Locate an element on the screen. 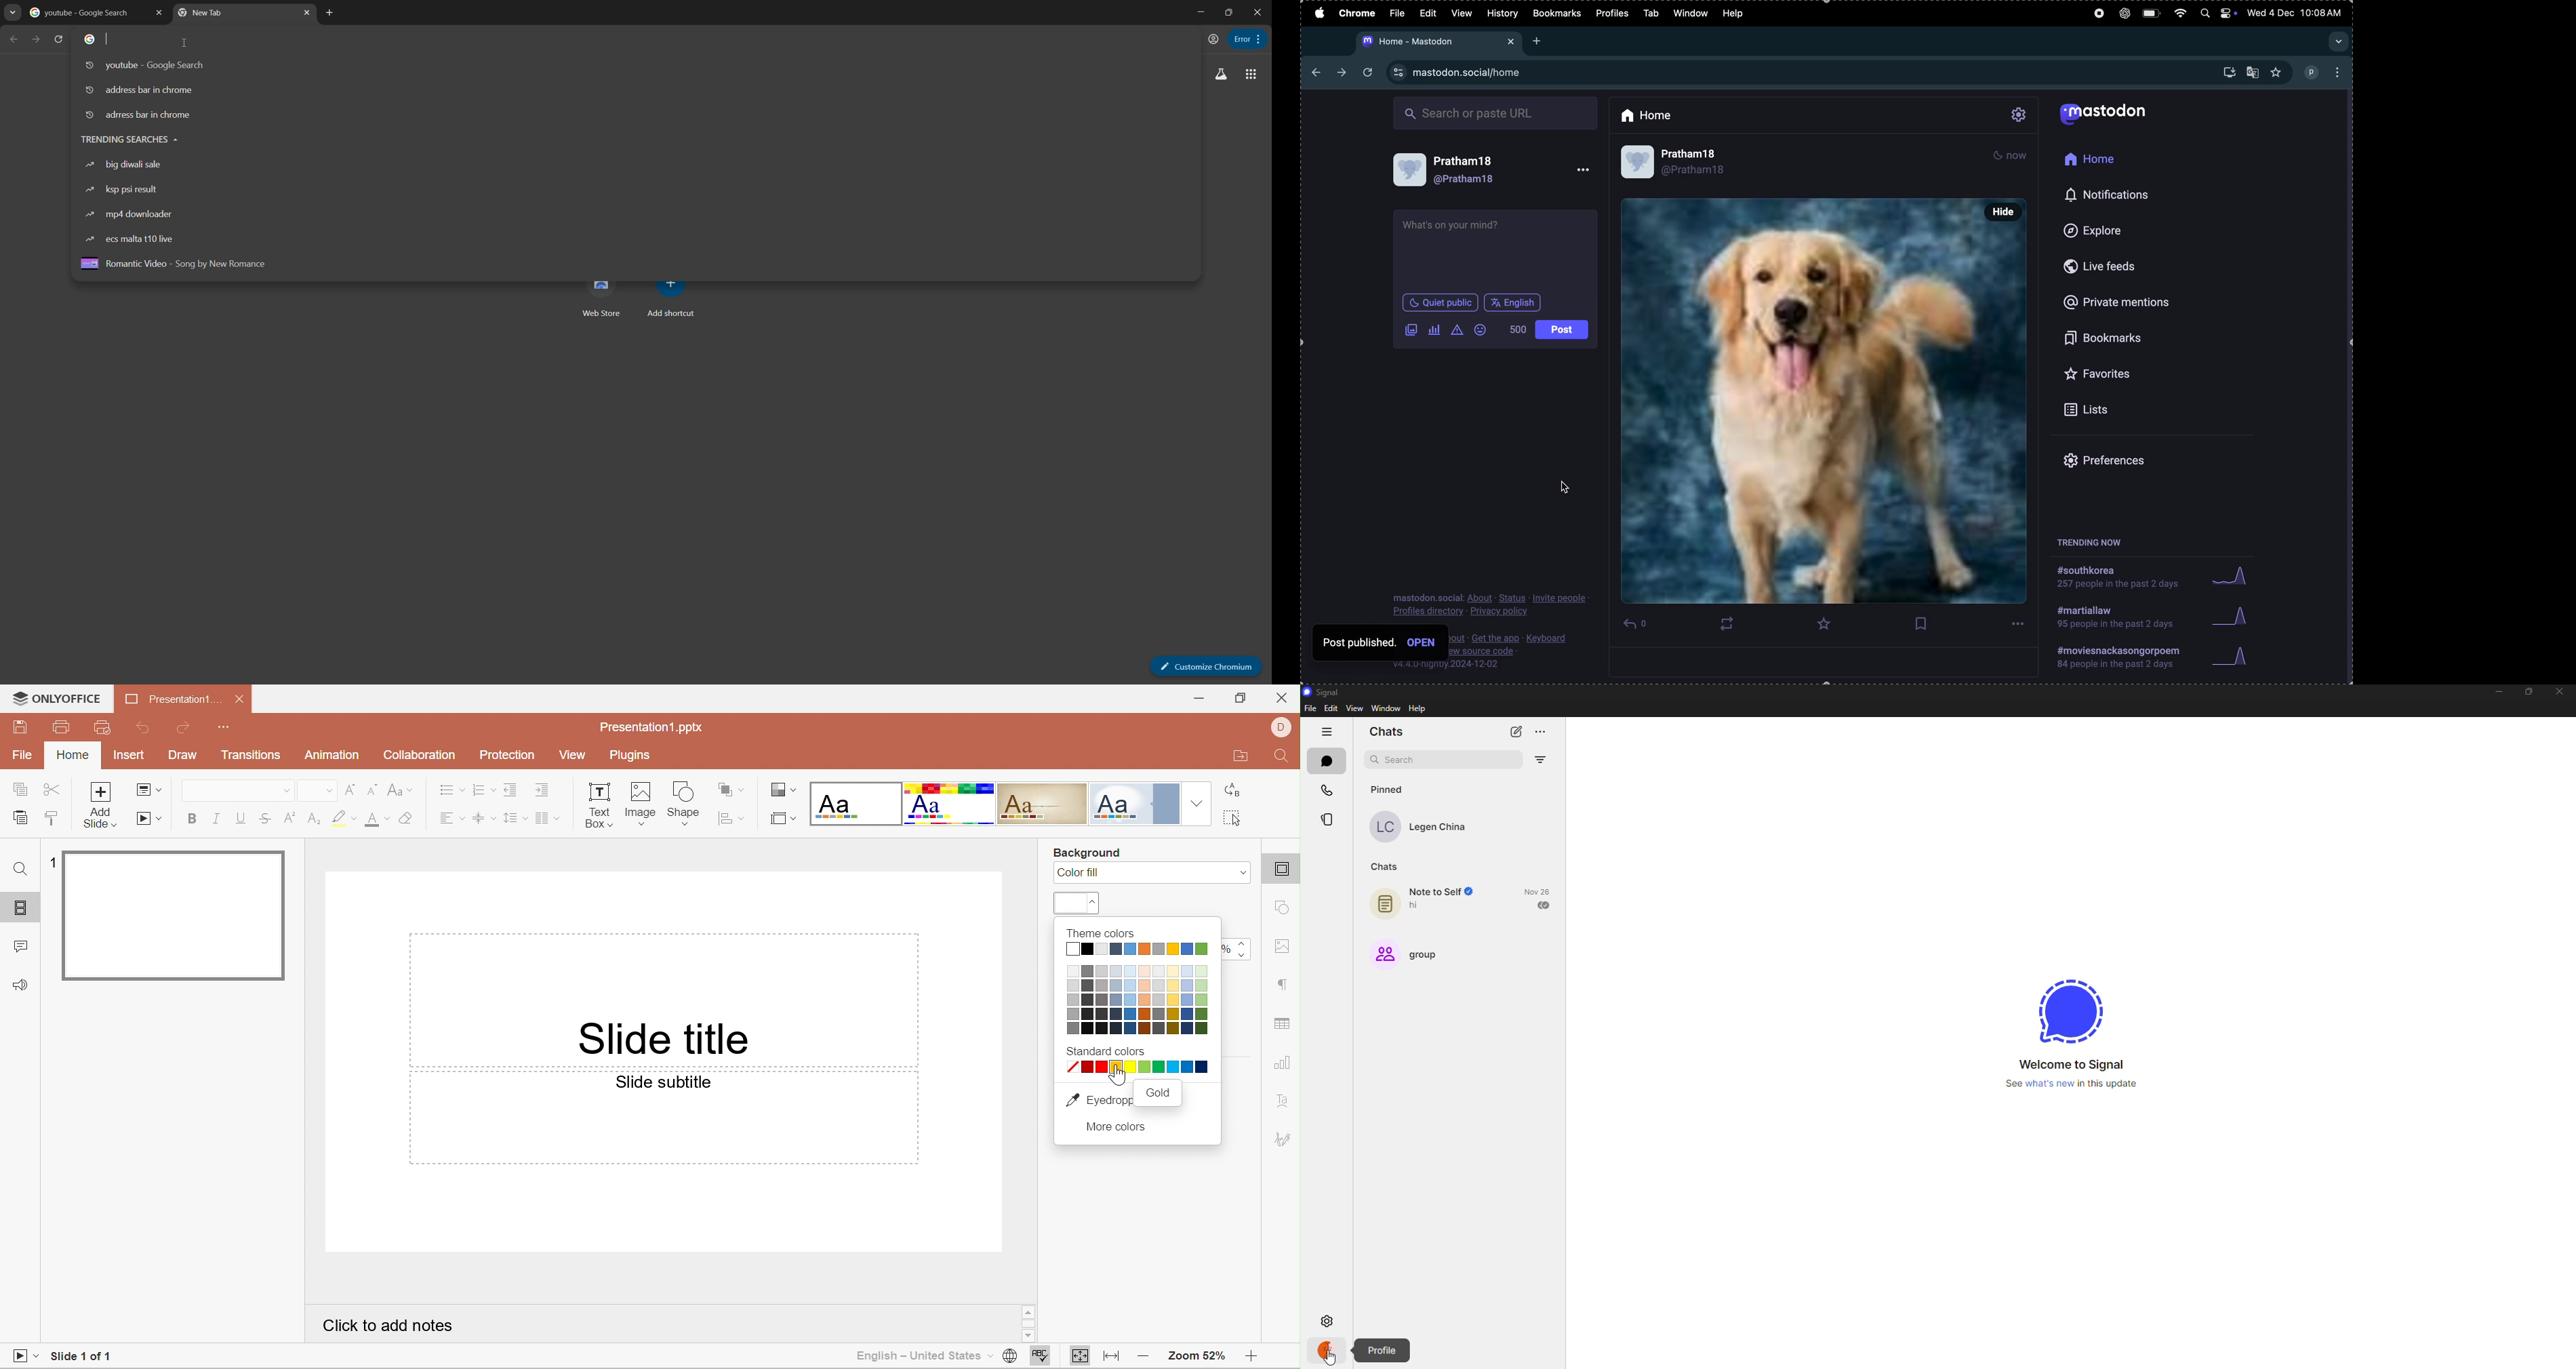  profile is located at coordinates (2324, 71).